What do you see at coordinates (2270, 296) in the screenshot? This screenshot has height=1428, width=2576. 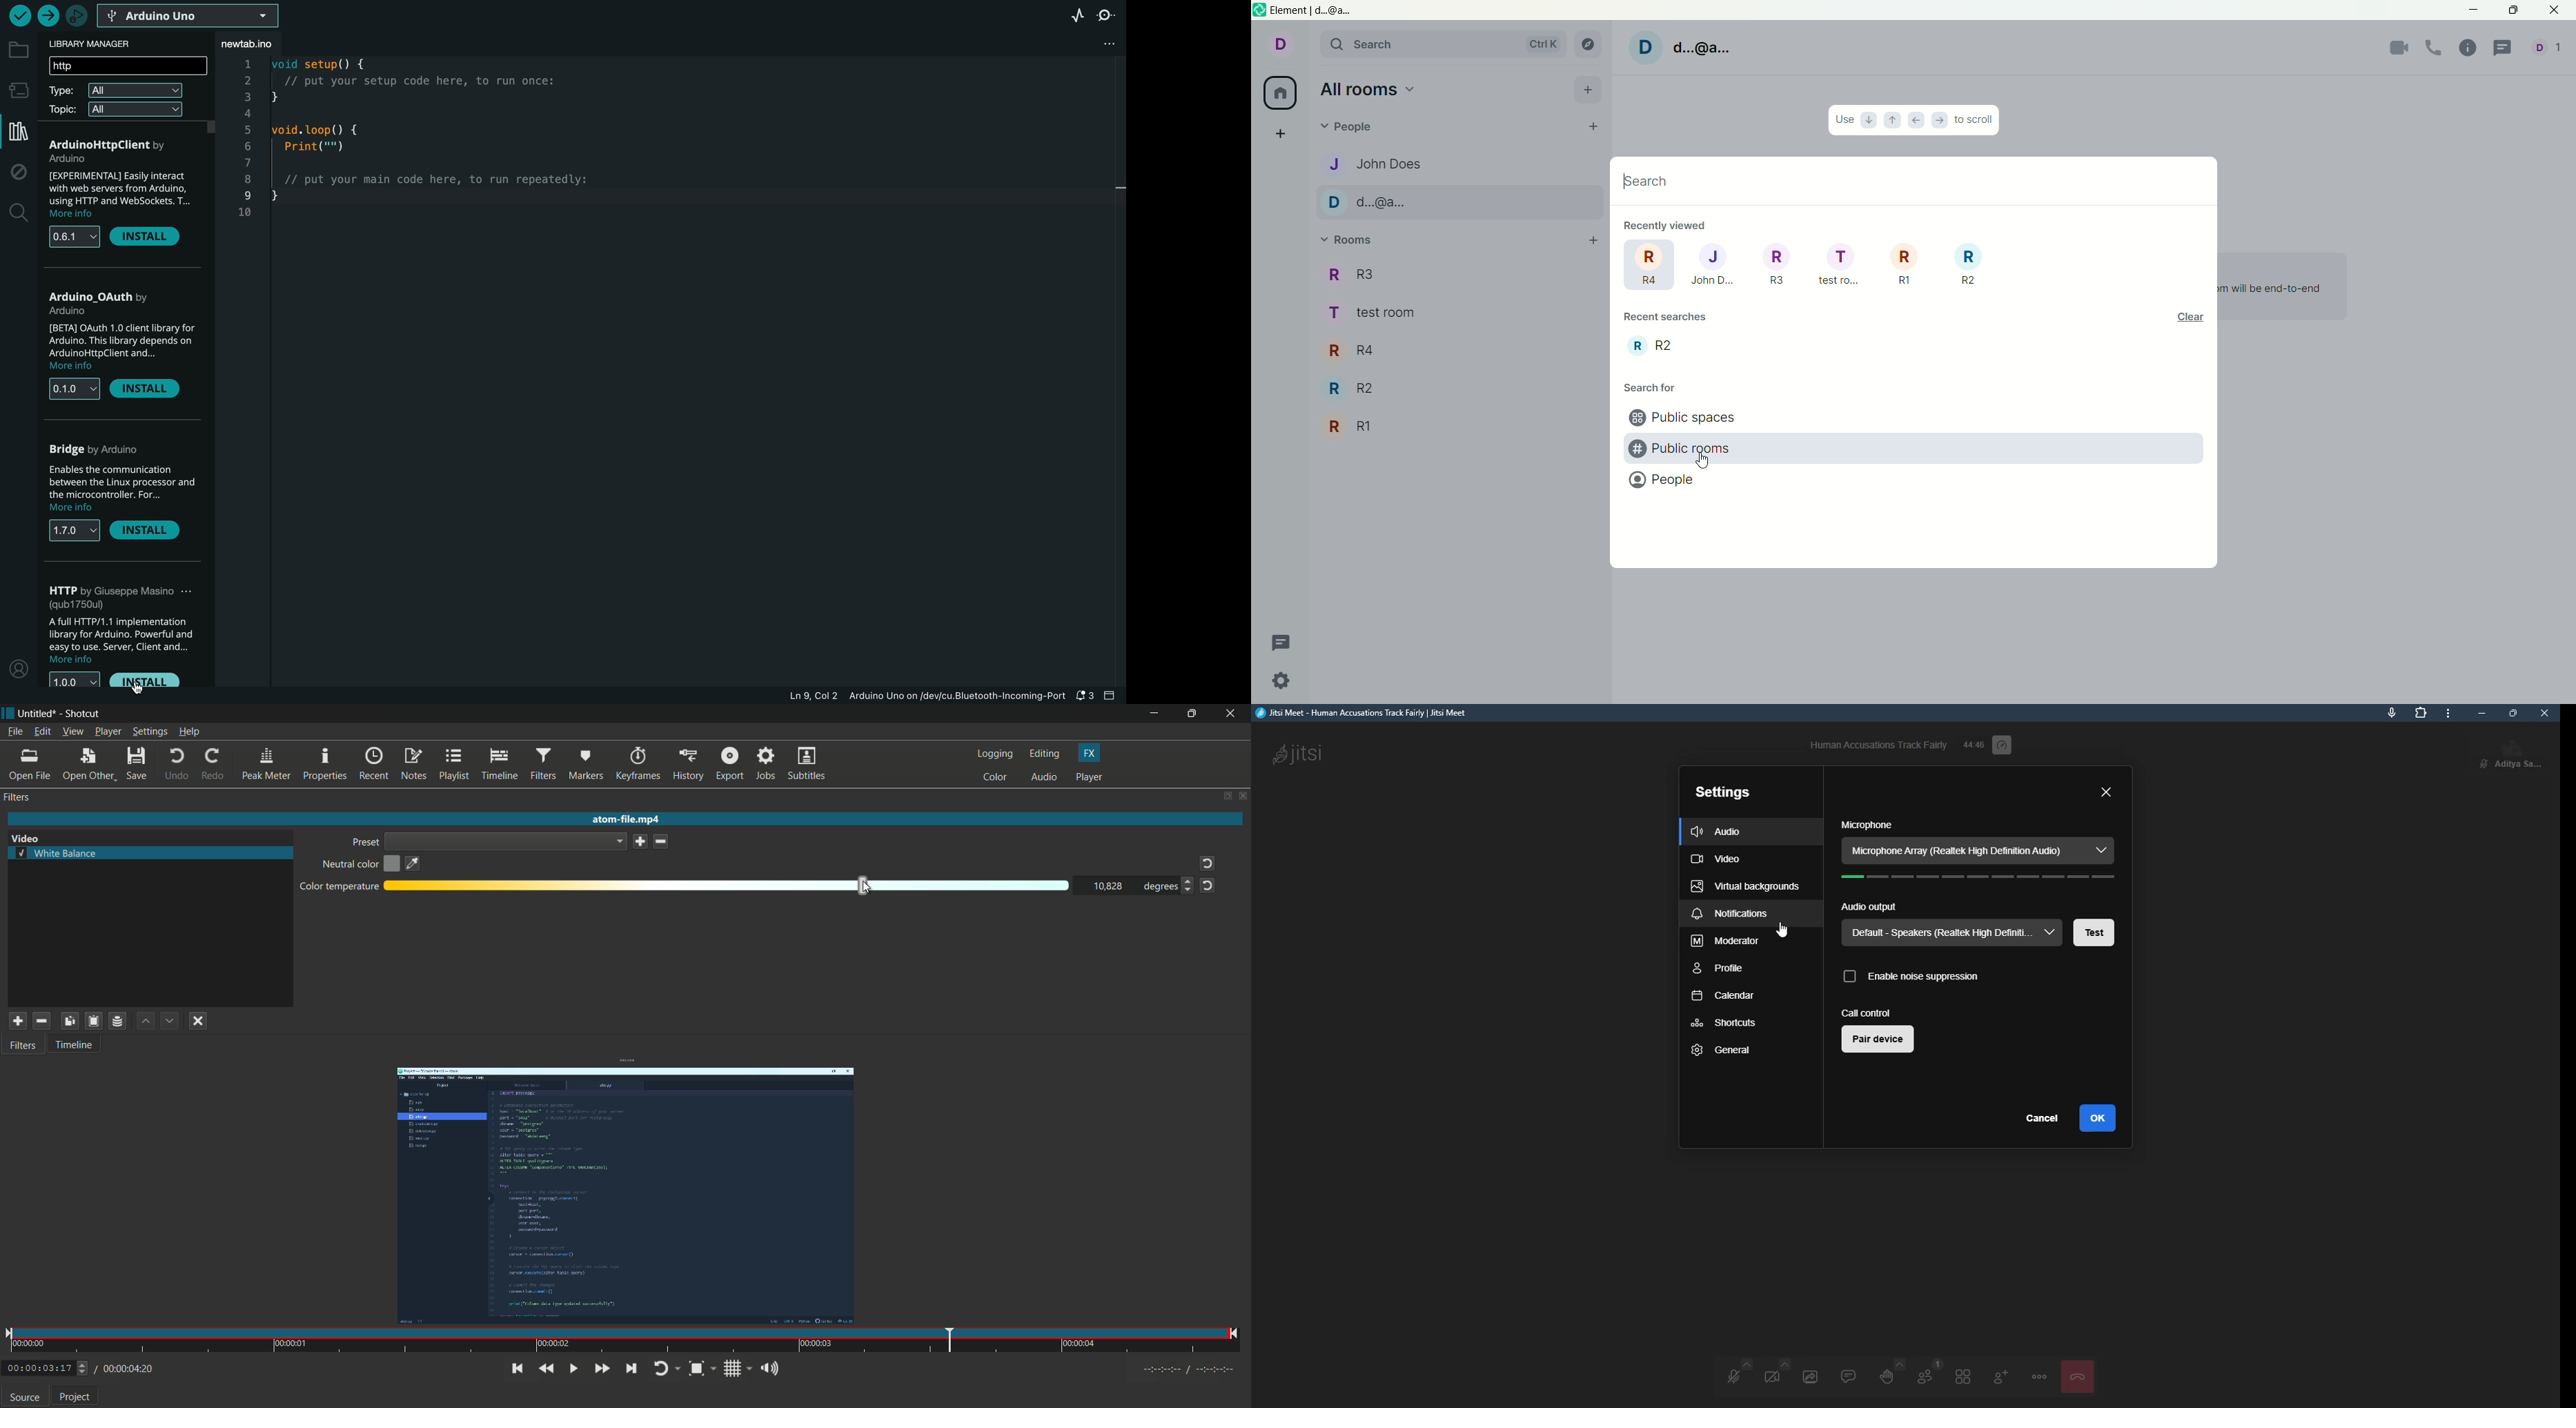 I see `Once invited users have joined Element, you will be able to chat and the room will be end-to-end encrypted` at bounding box center [2270, 296].